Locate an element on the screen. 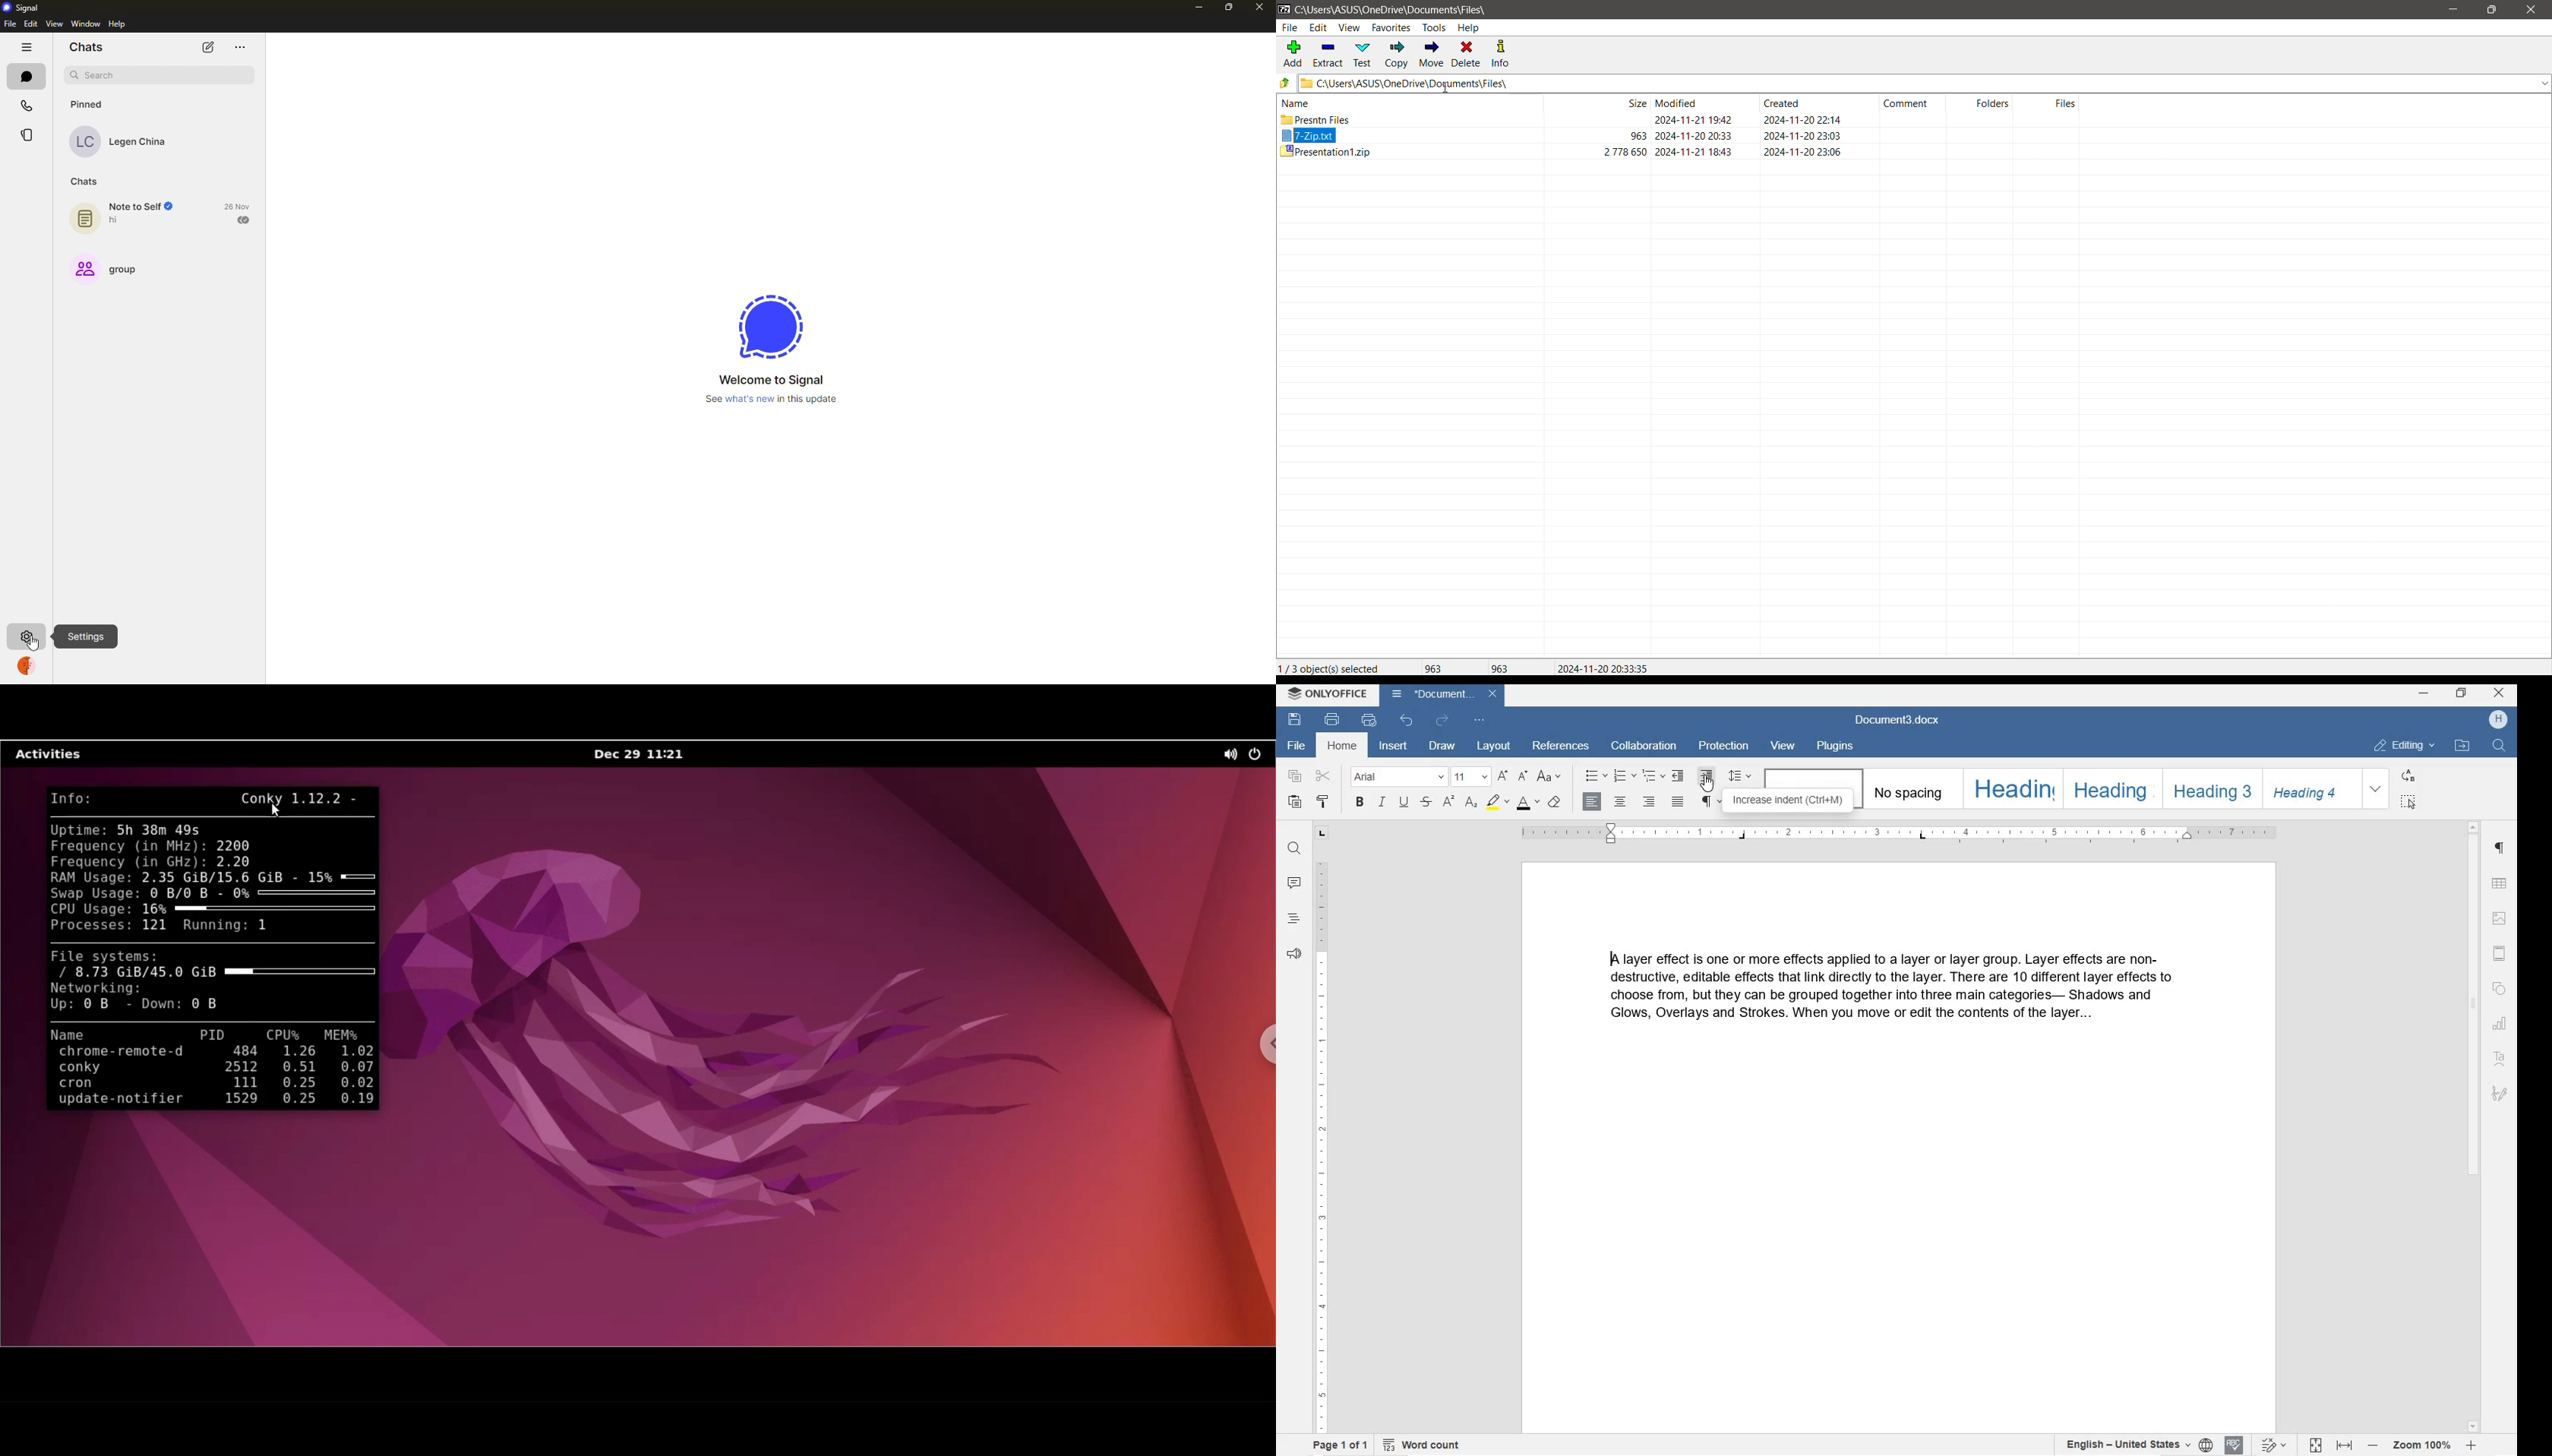 This screenshot has width=2576, height=1456. Add is located at coordinates (1291, 54).